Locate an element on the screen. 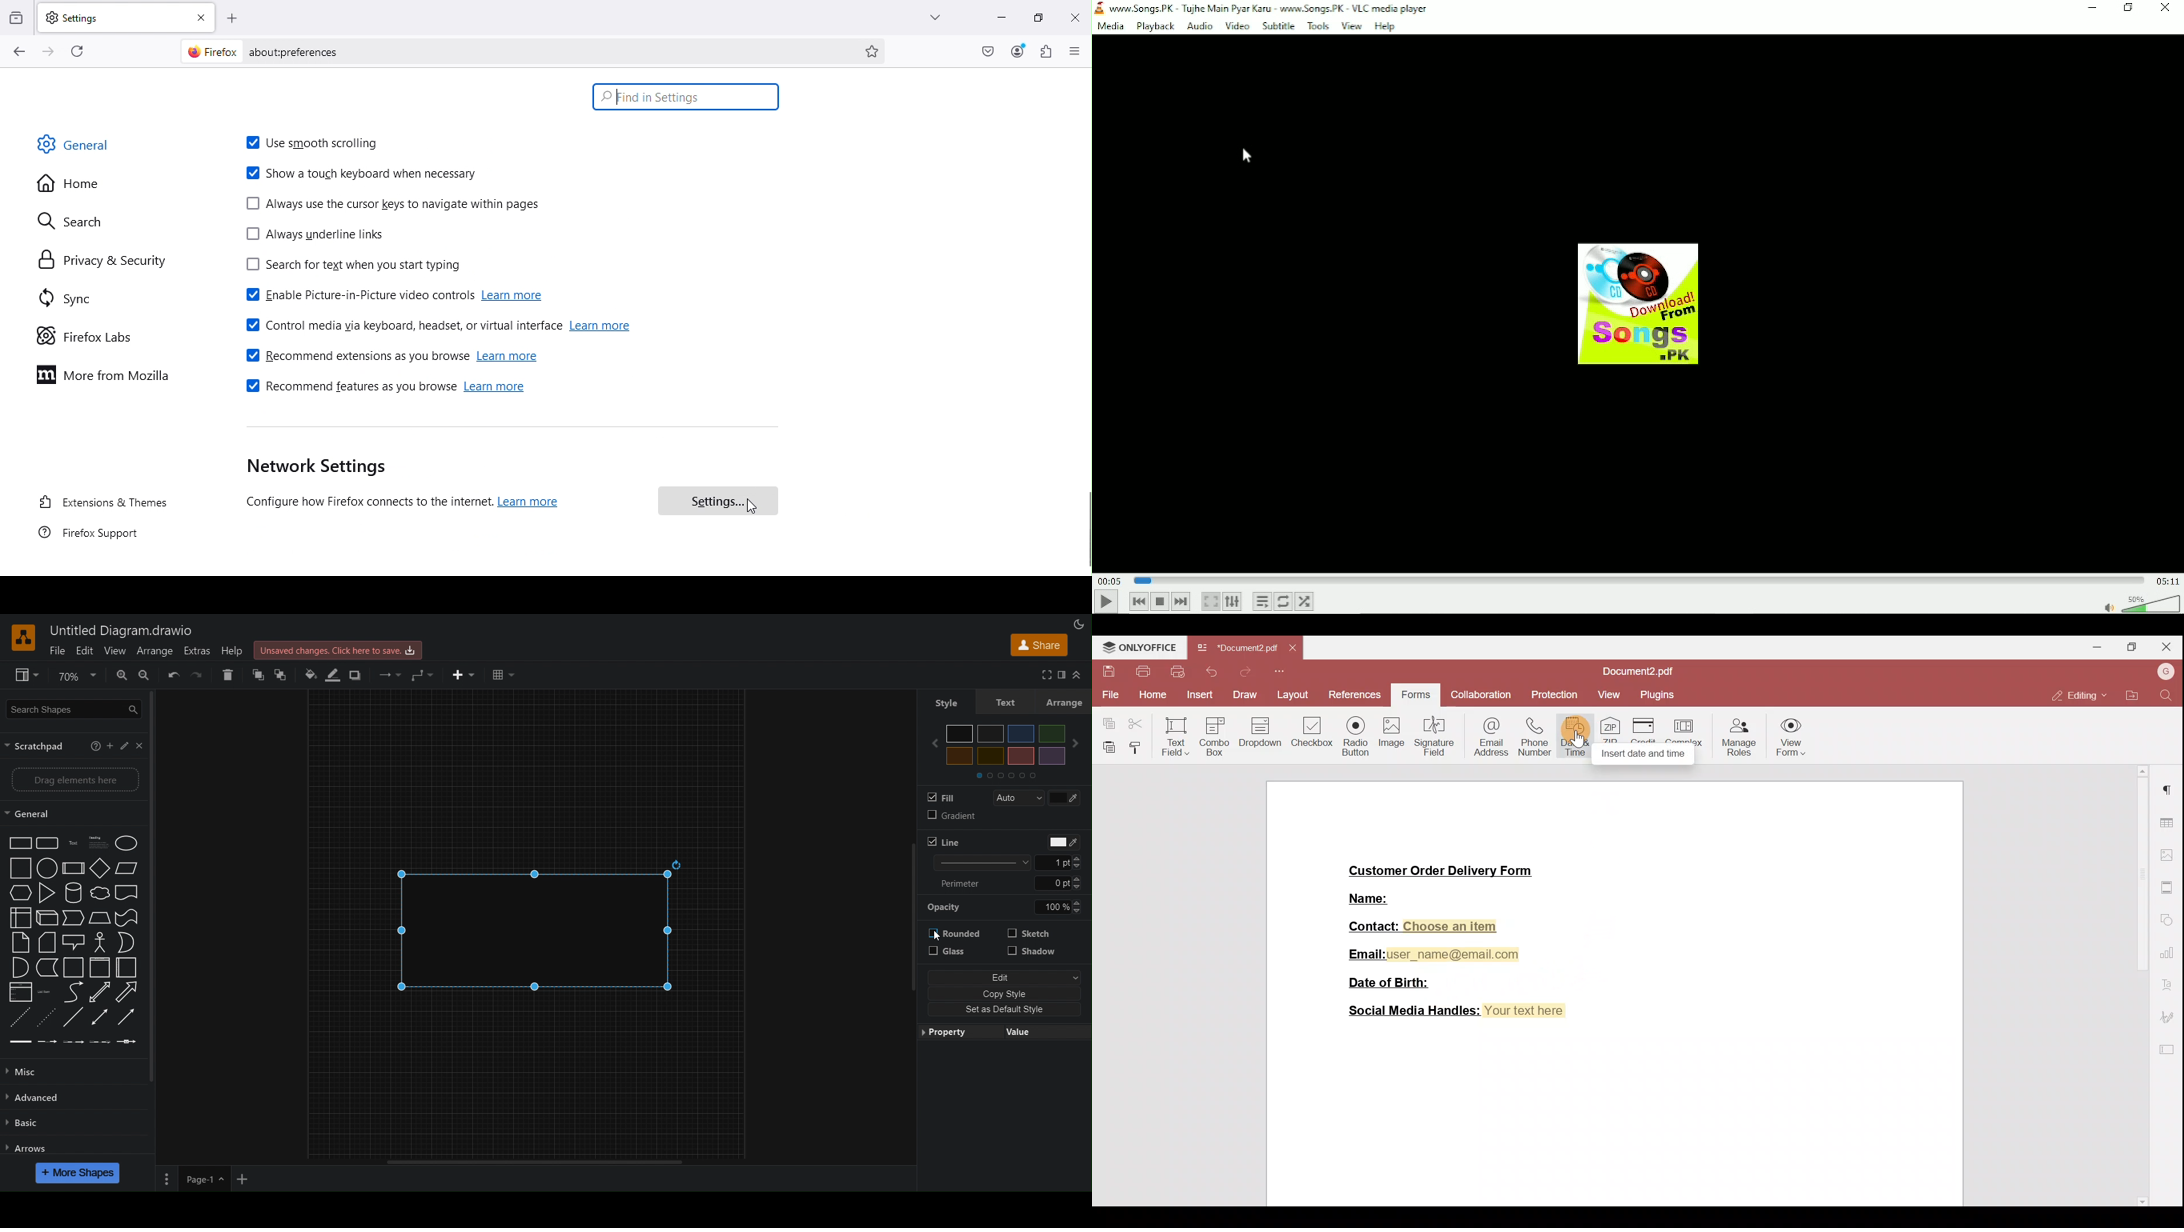 The height and width of the screenshot is (1232, 2184). learn more is located at coordinates (516, 296).